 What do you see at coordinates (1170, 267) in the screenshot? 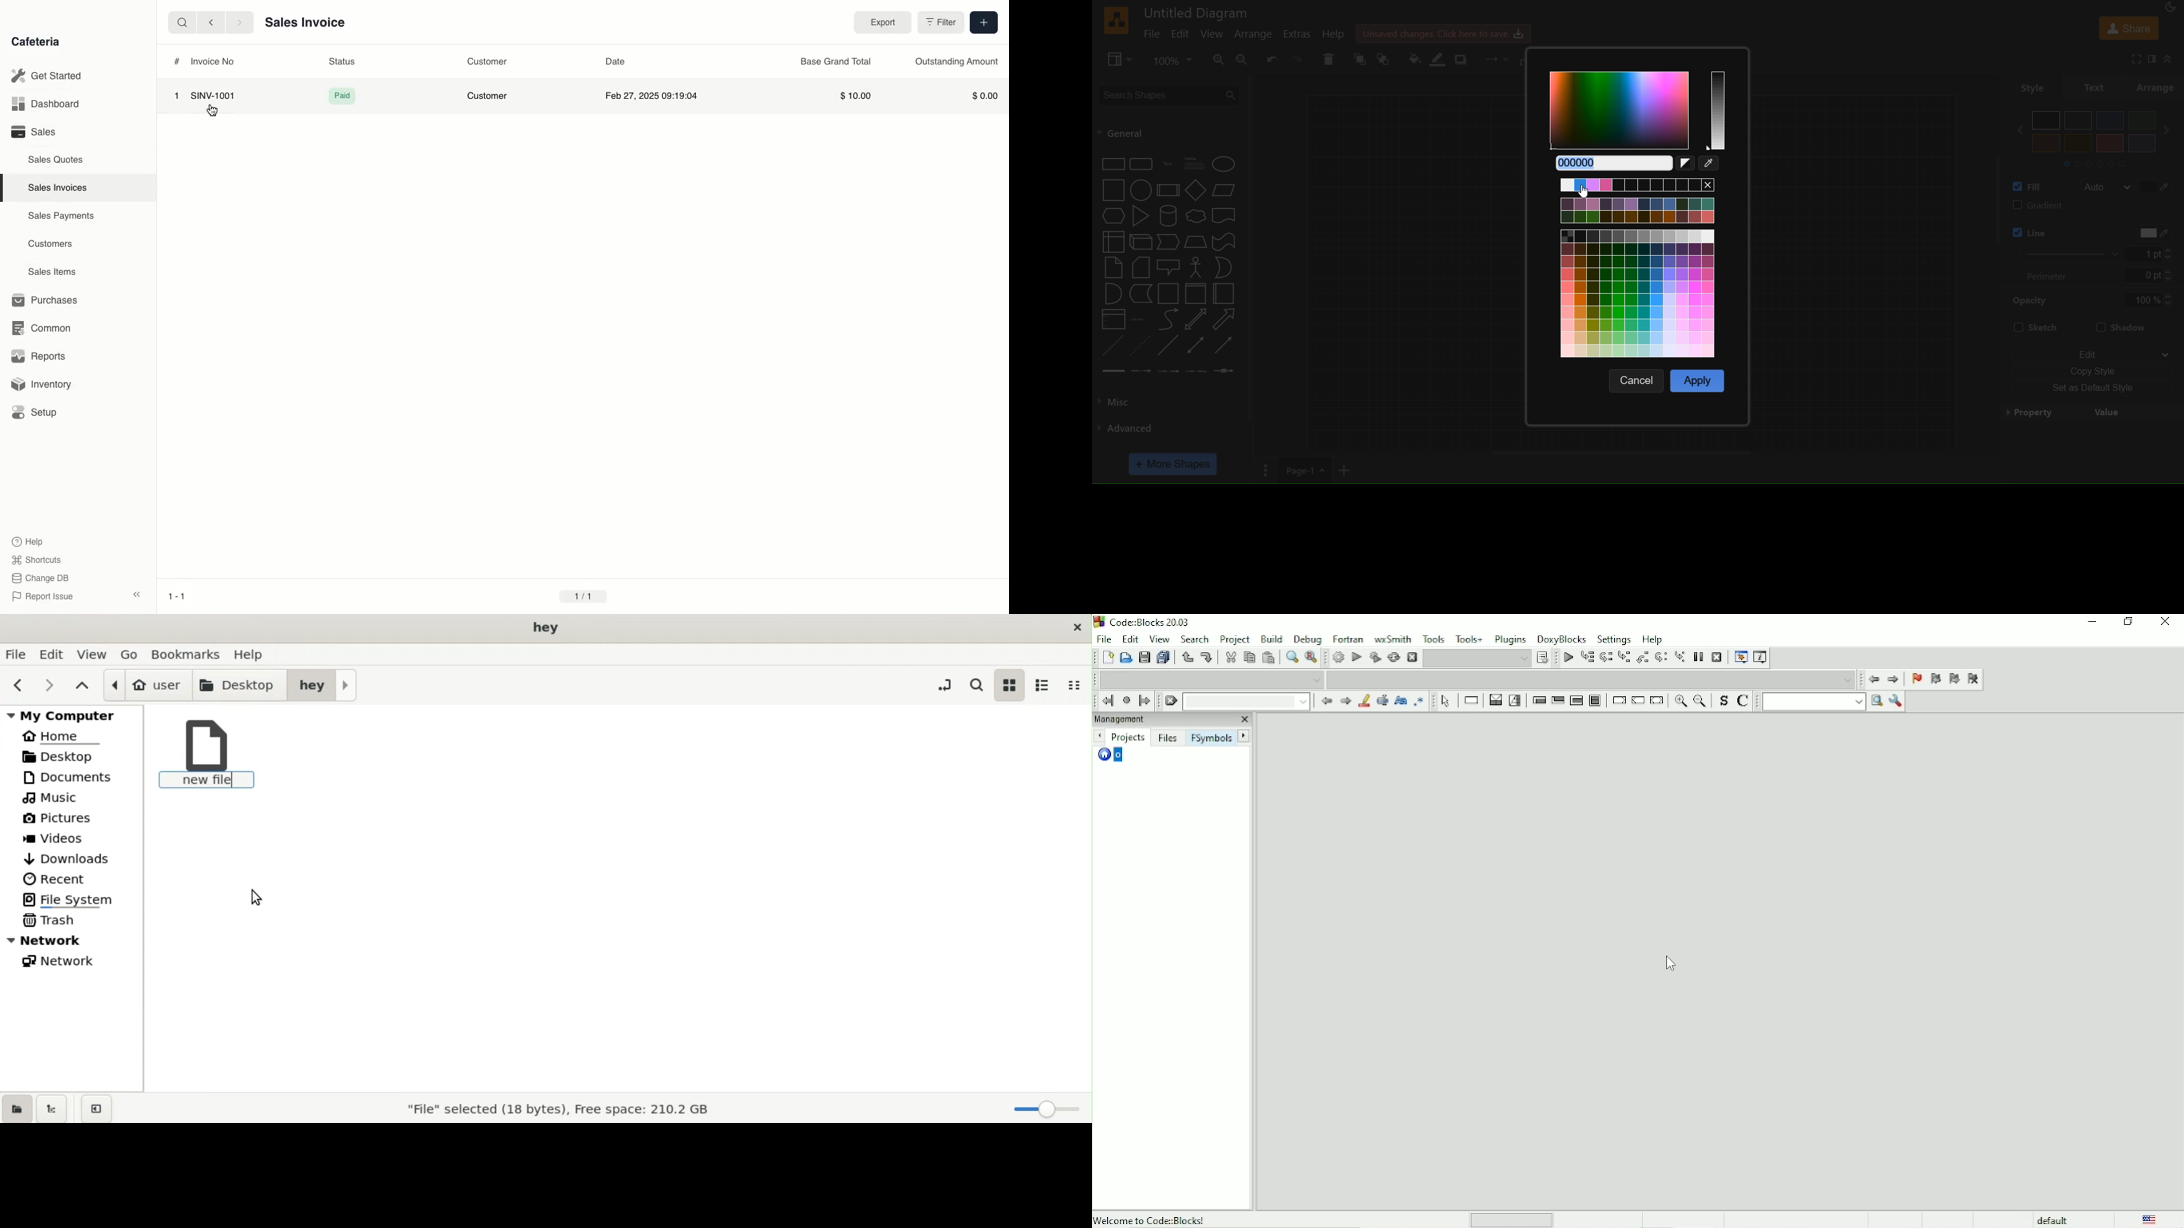
I see `callout` at bounding box center [1170, 267].